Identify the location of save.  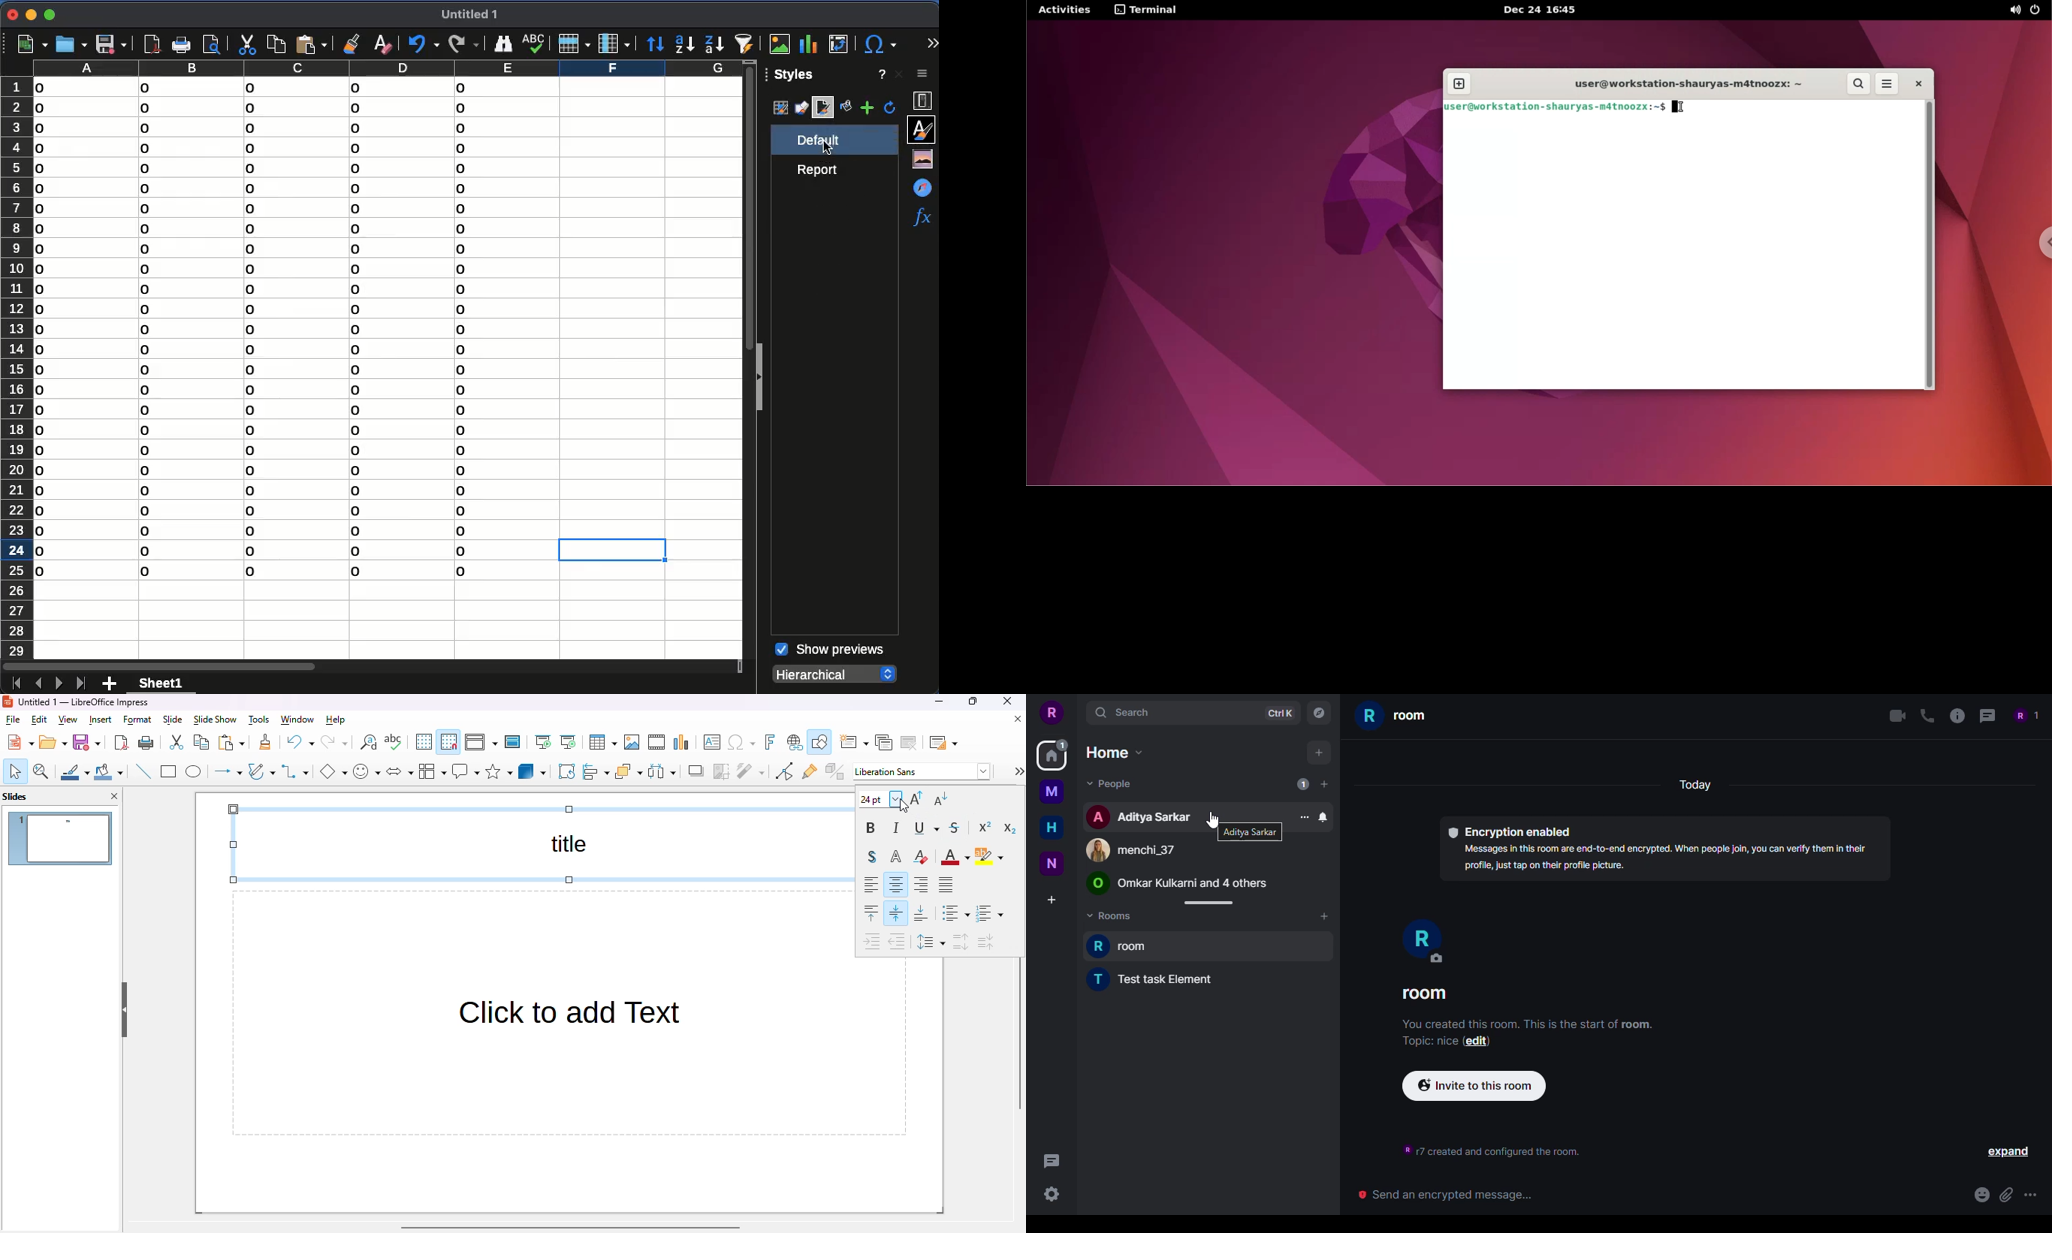
(110, 45).